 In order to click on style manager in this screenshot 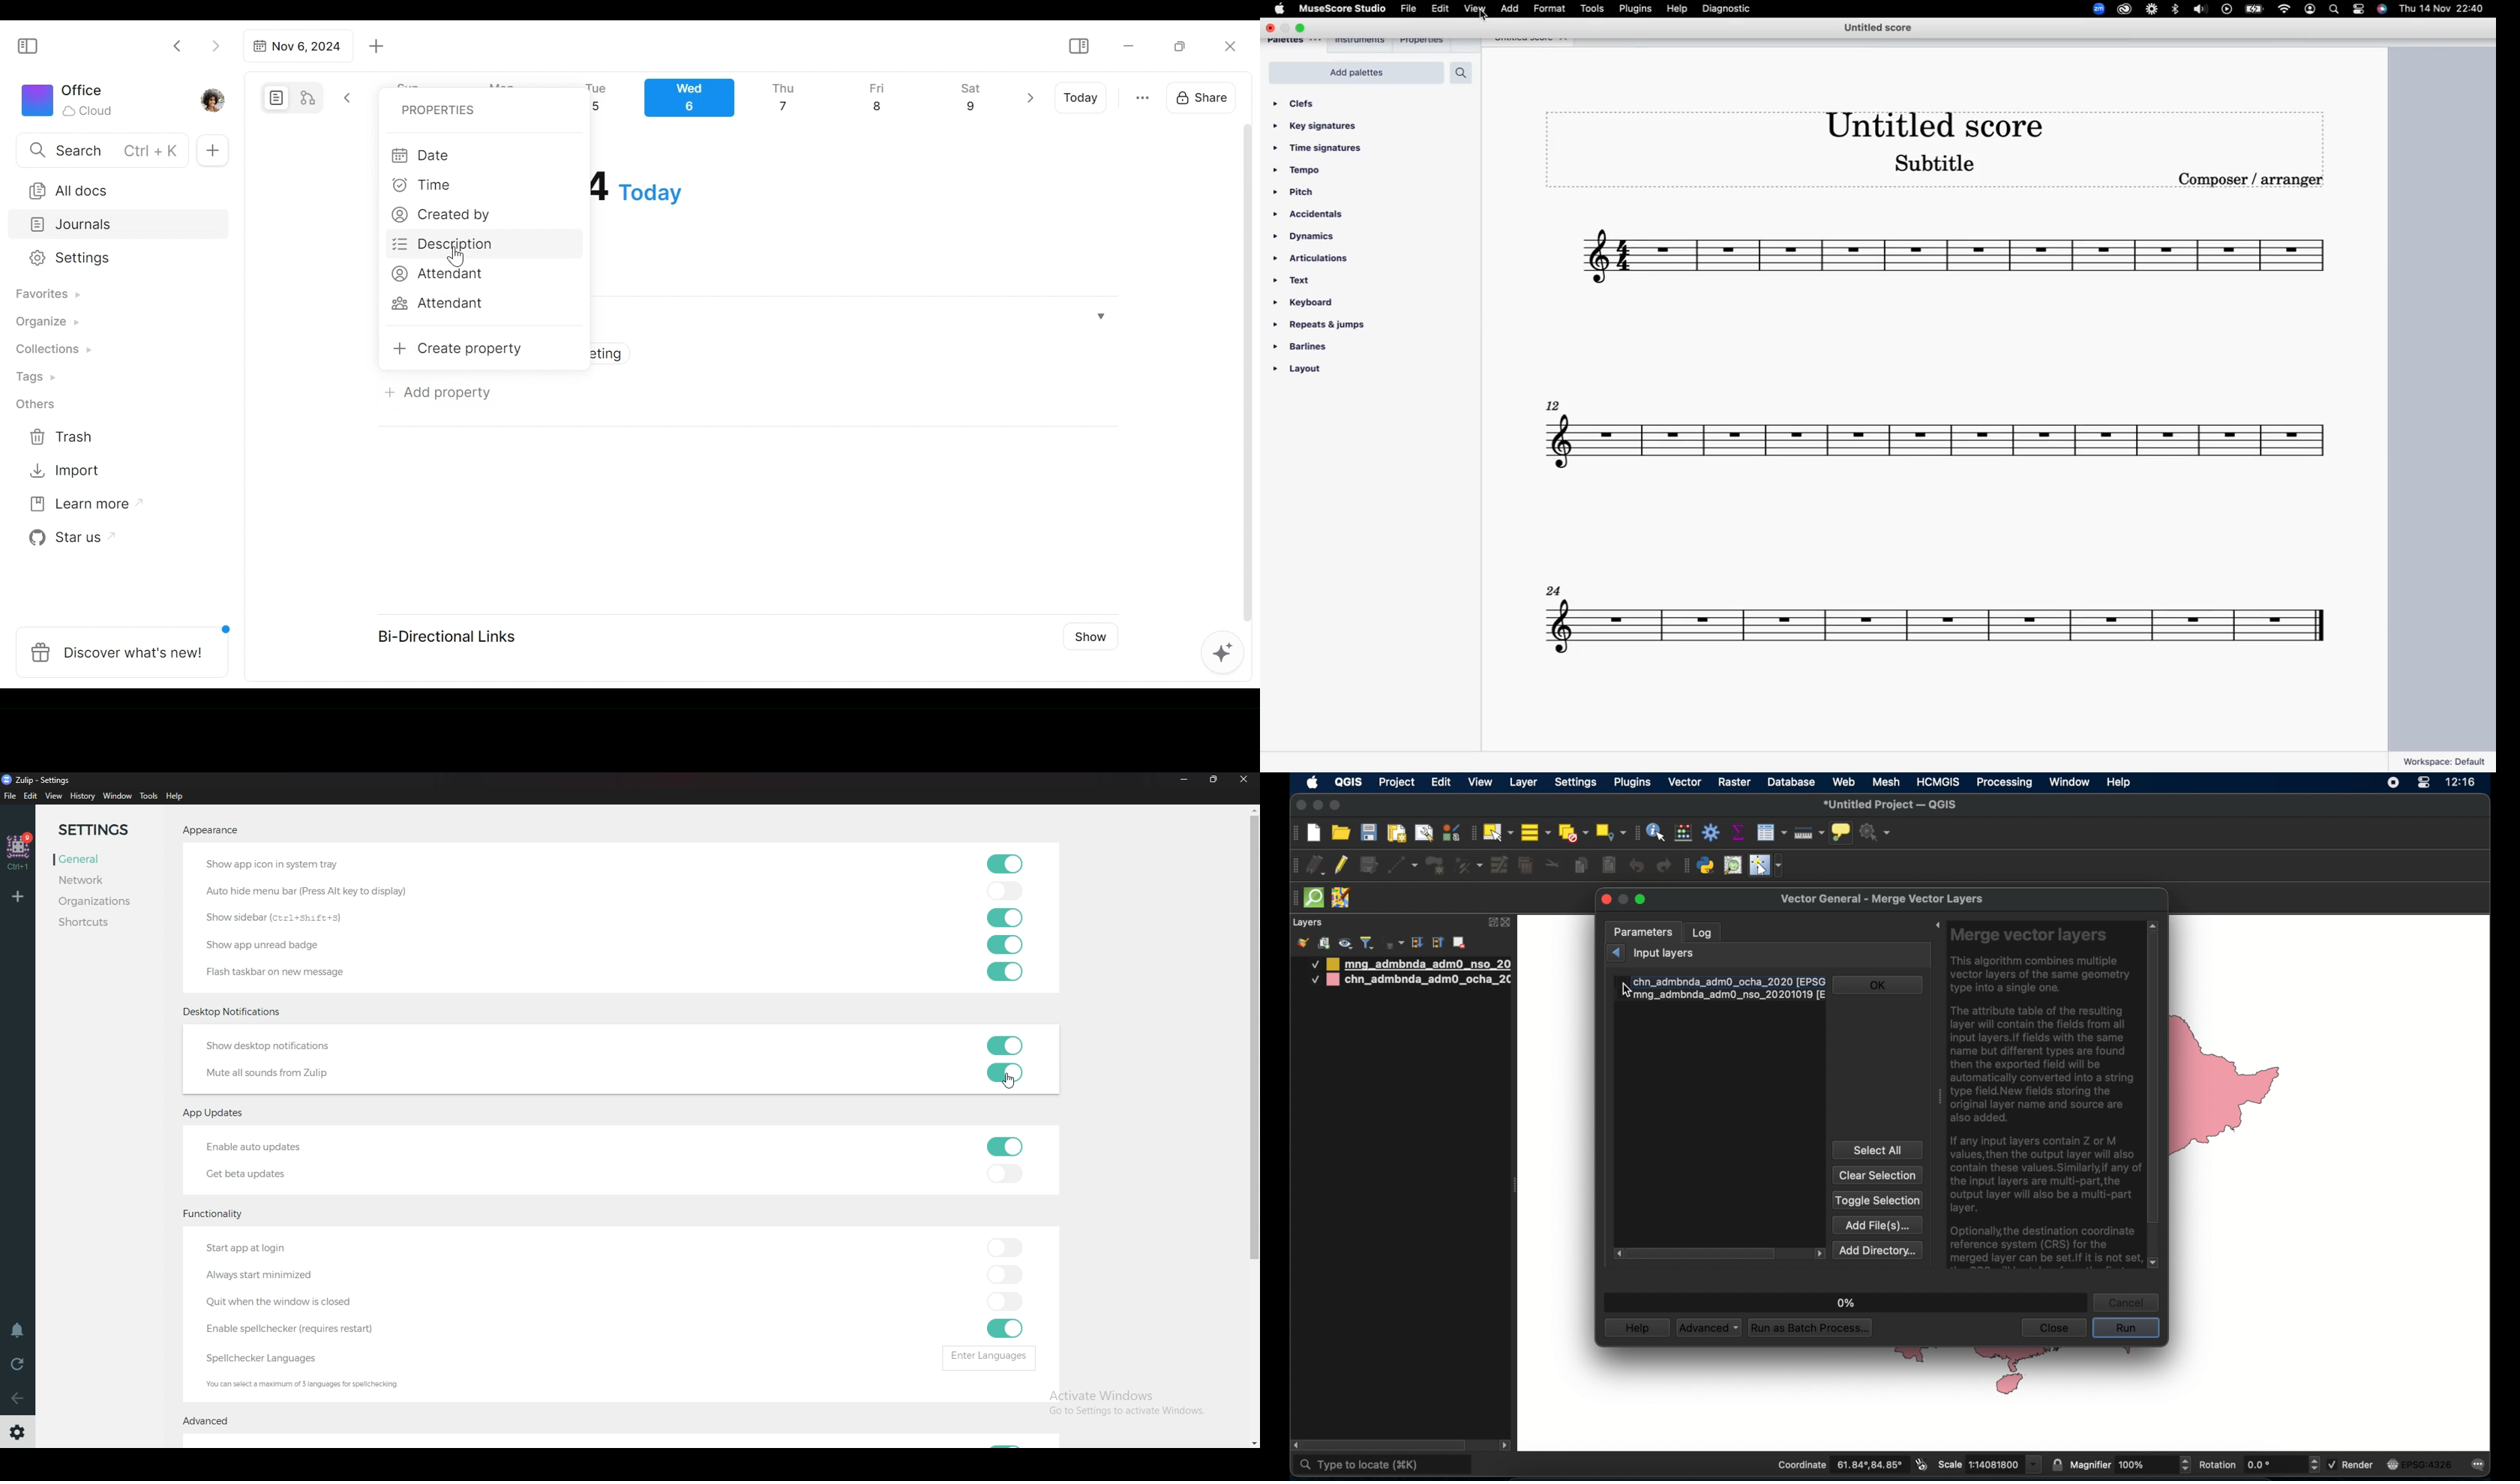, I will do `click(1450, 832)`.